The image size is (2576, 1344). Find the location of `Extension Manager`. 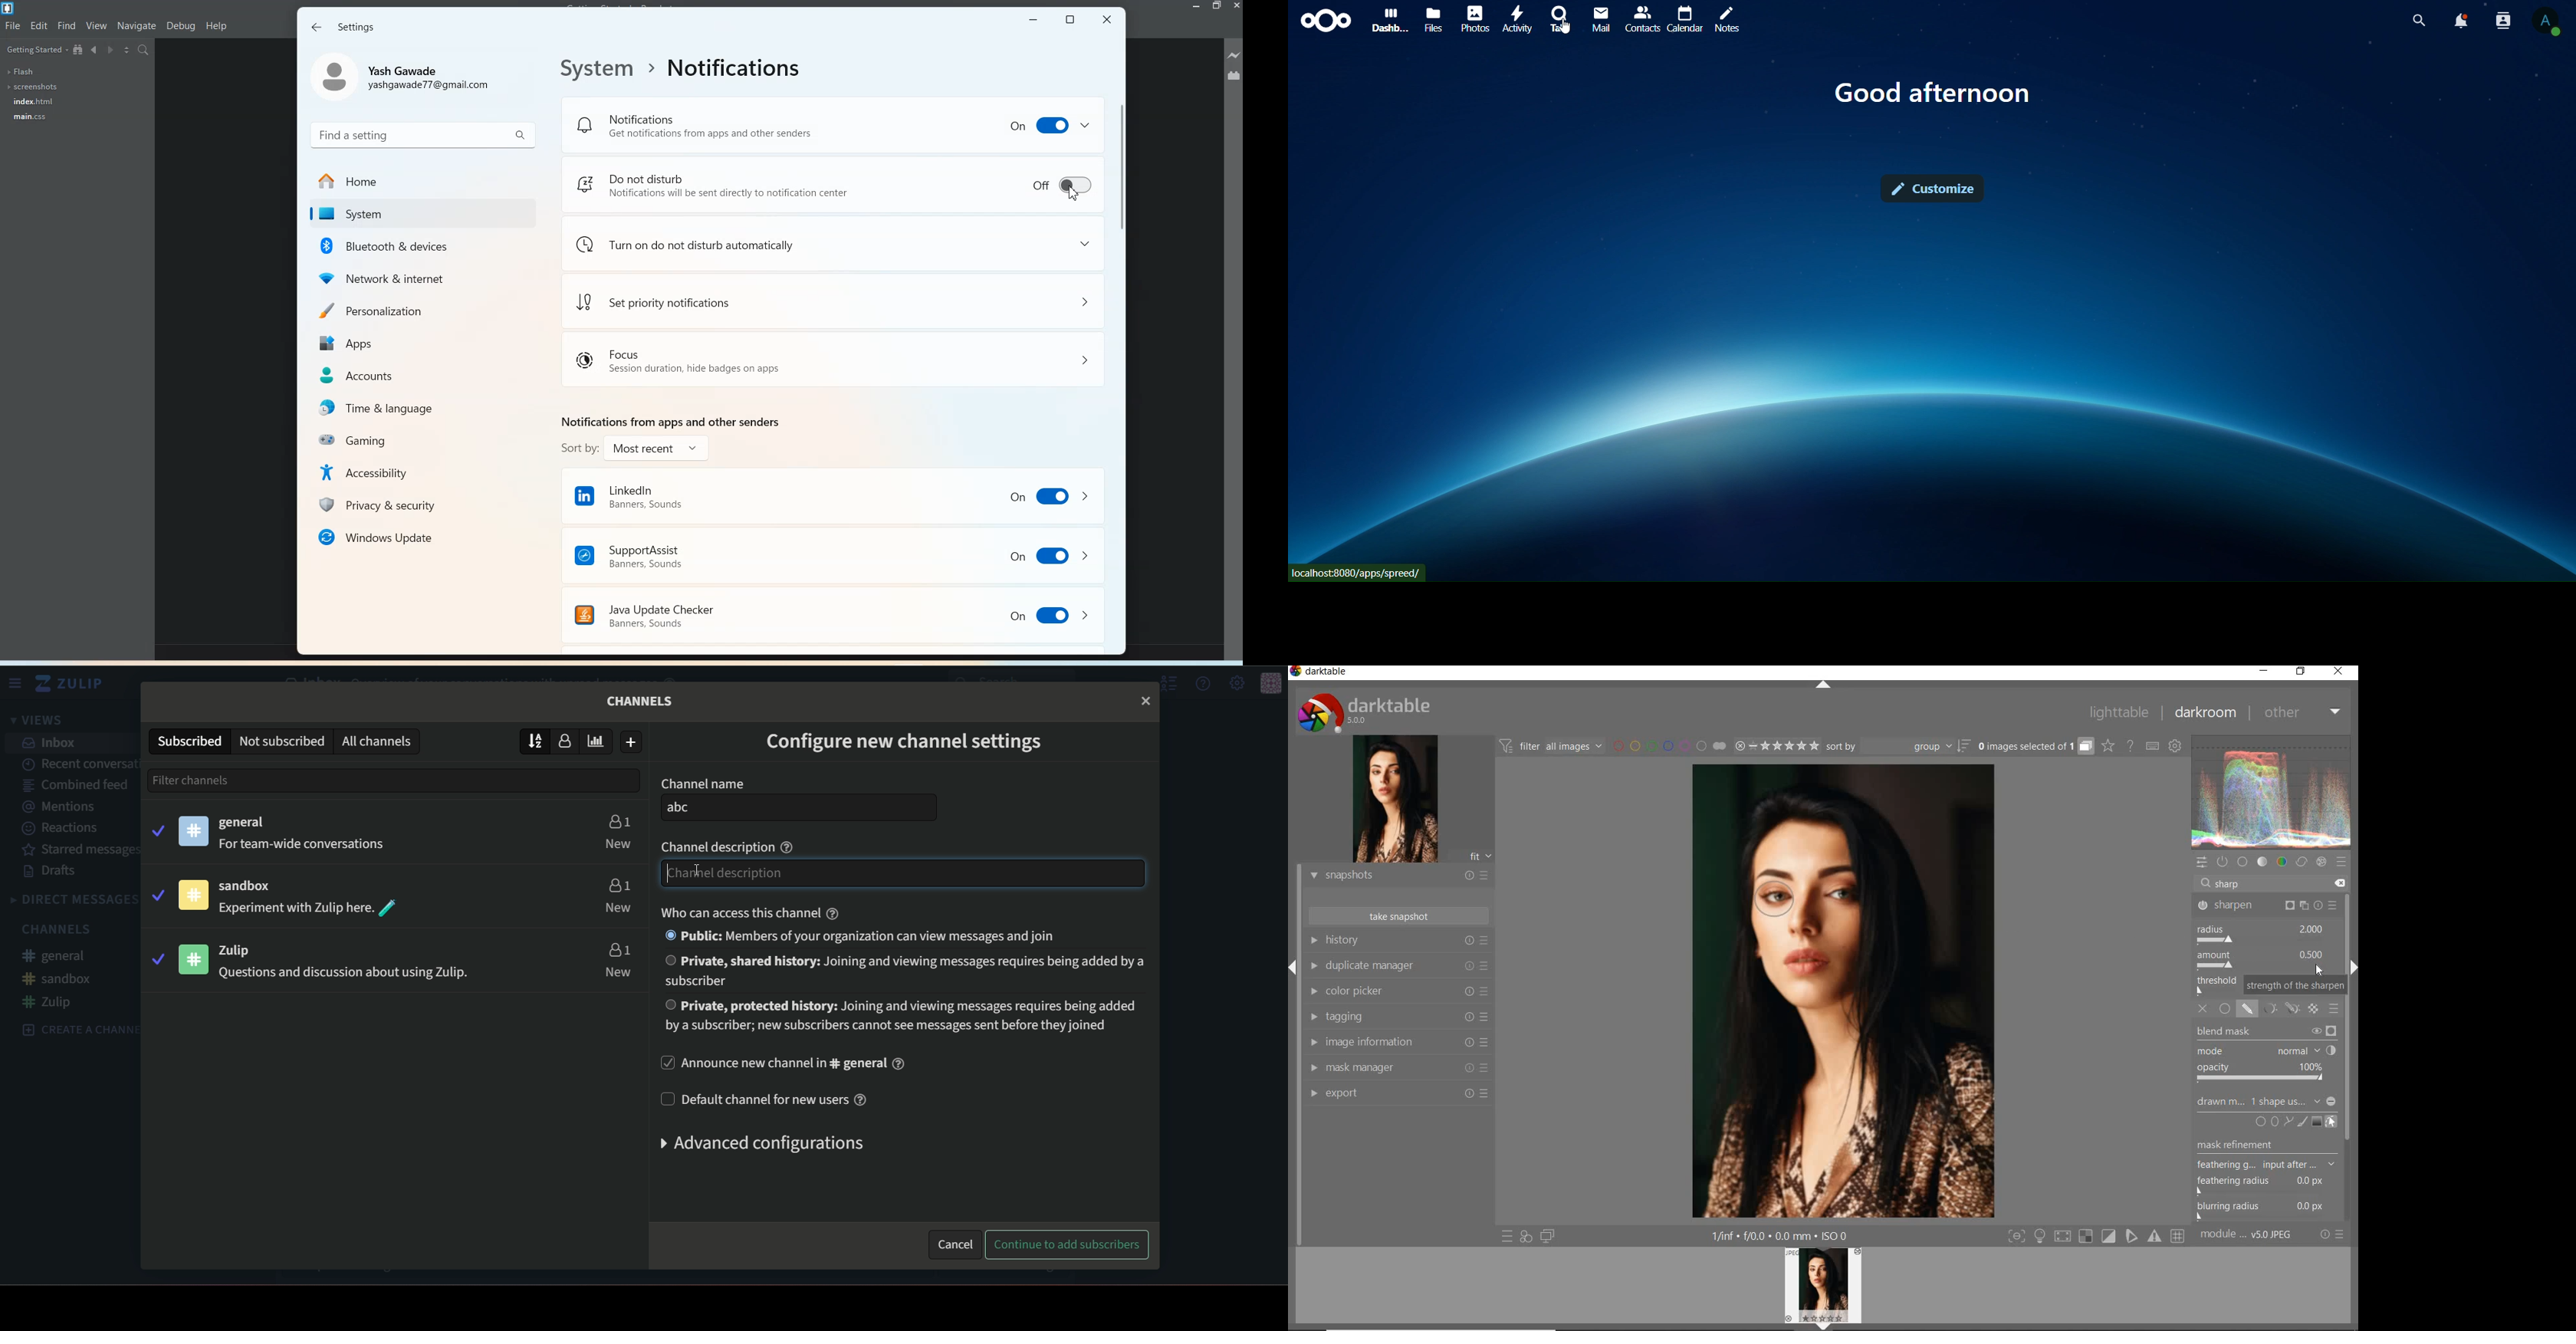

Extension Manager is located at coordinates (1234, 76).